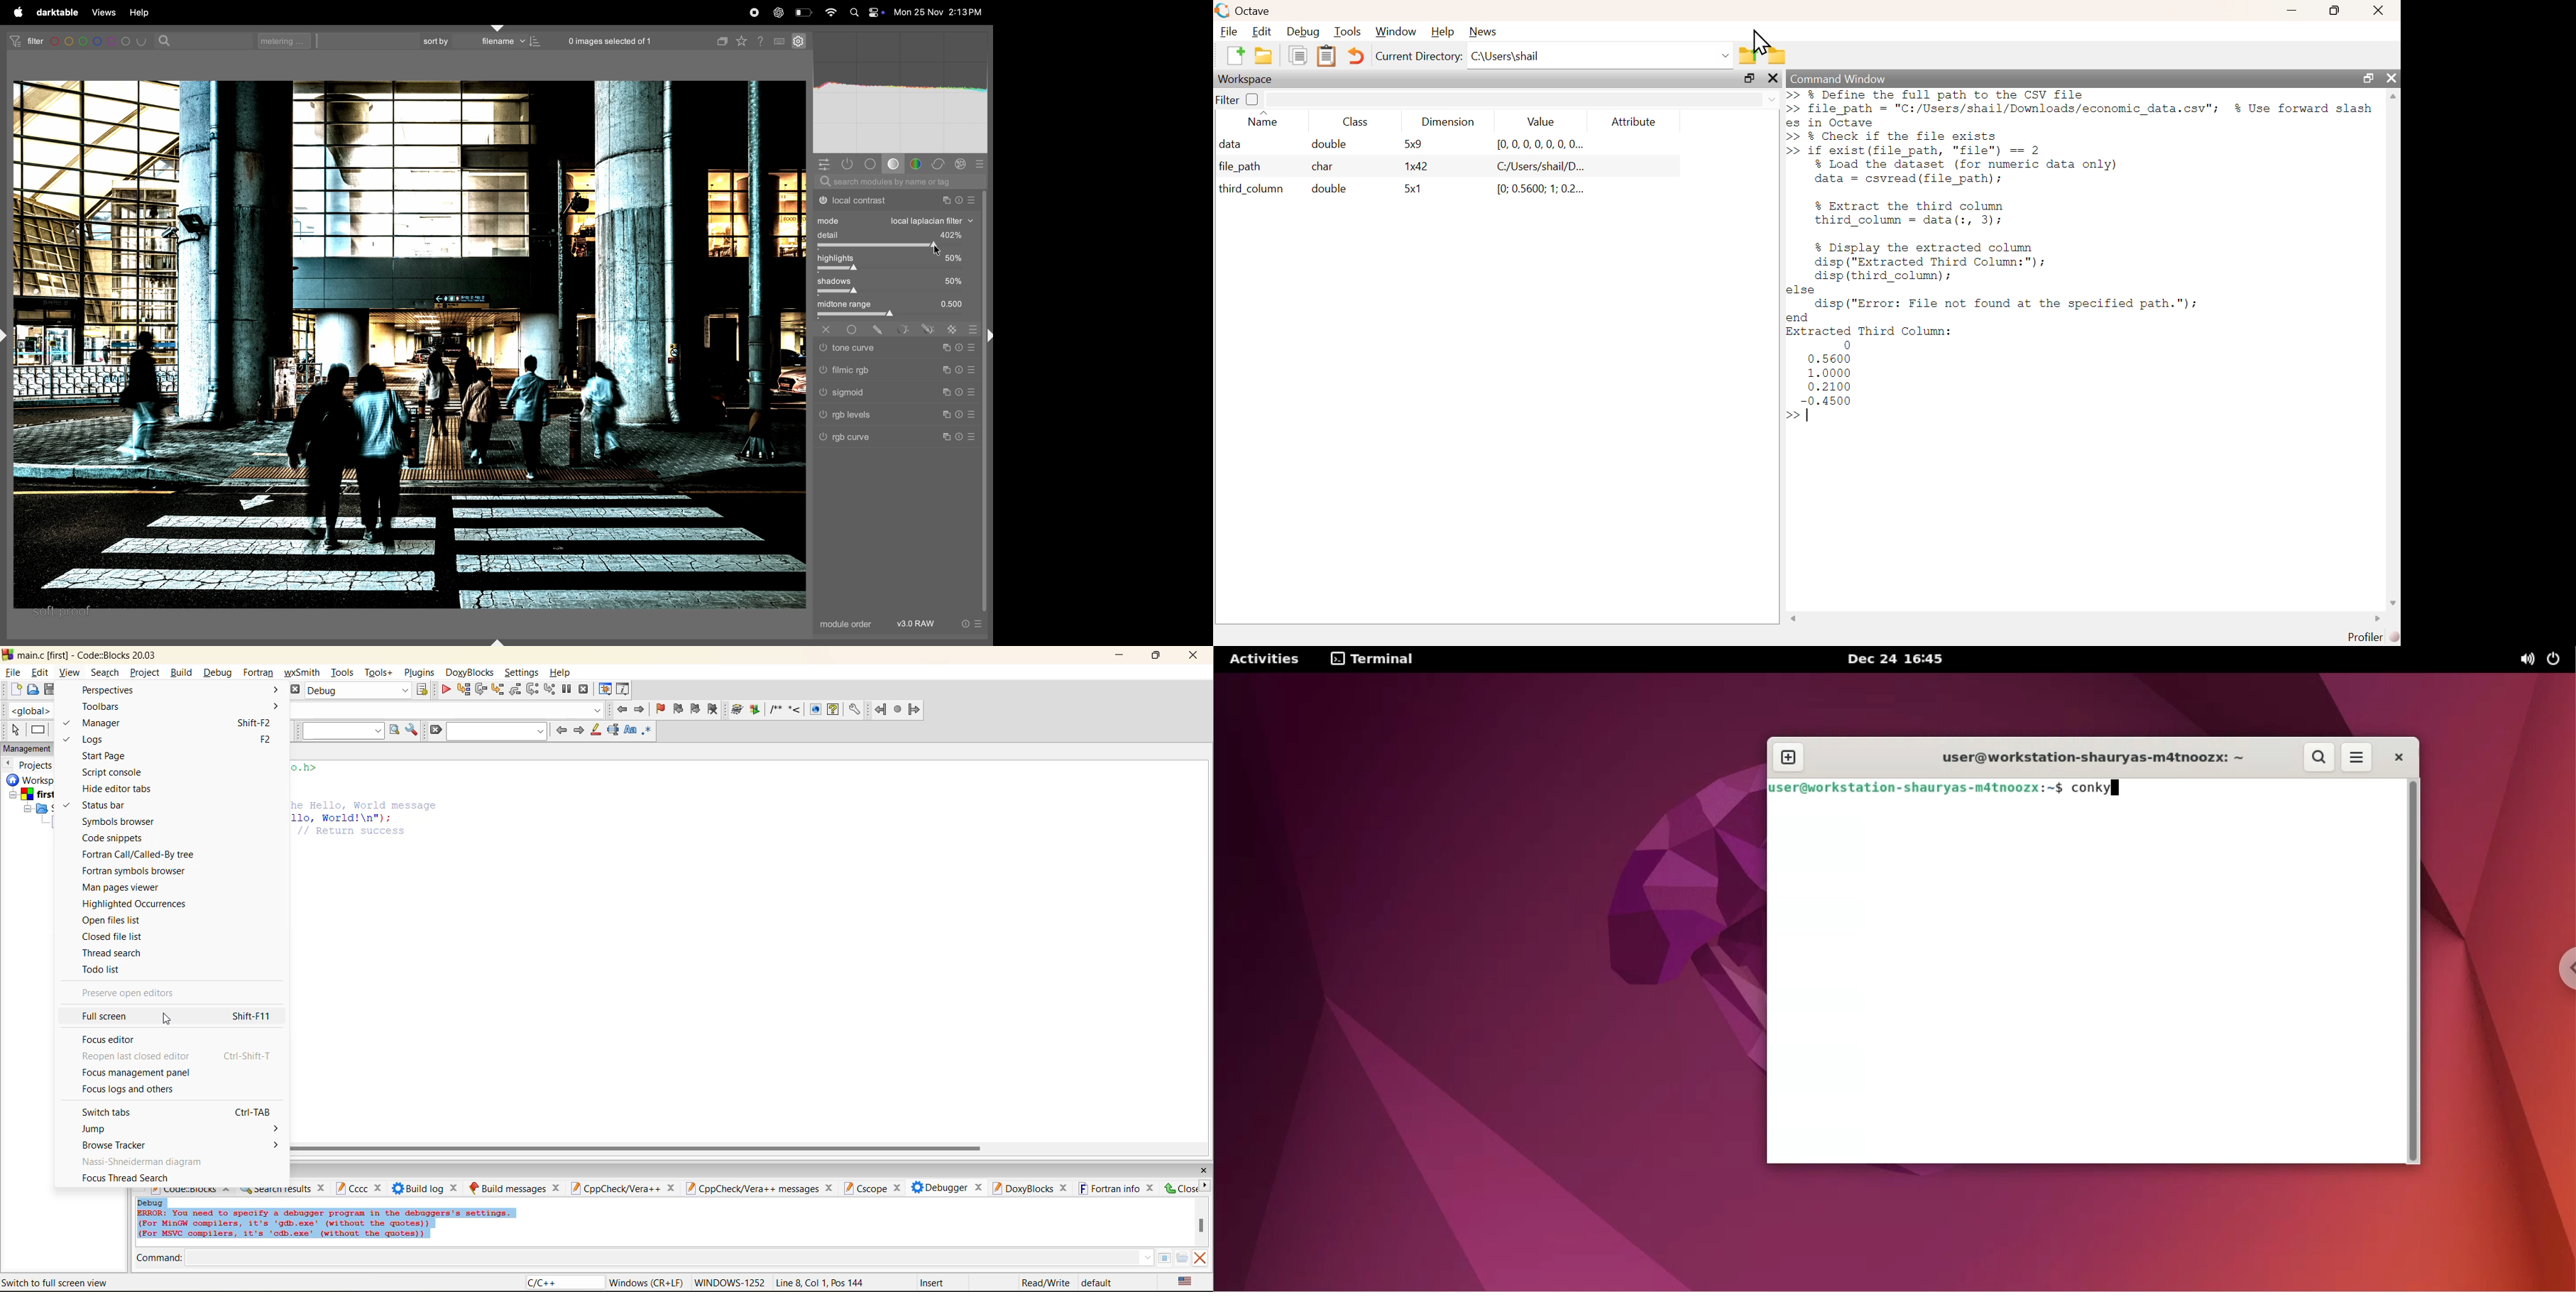 The image size is (2576, 1316). I want to click on off, so click(828, 329).